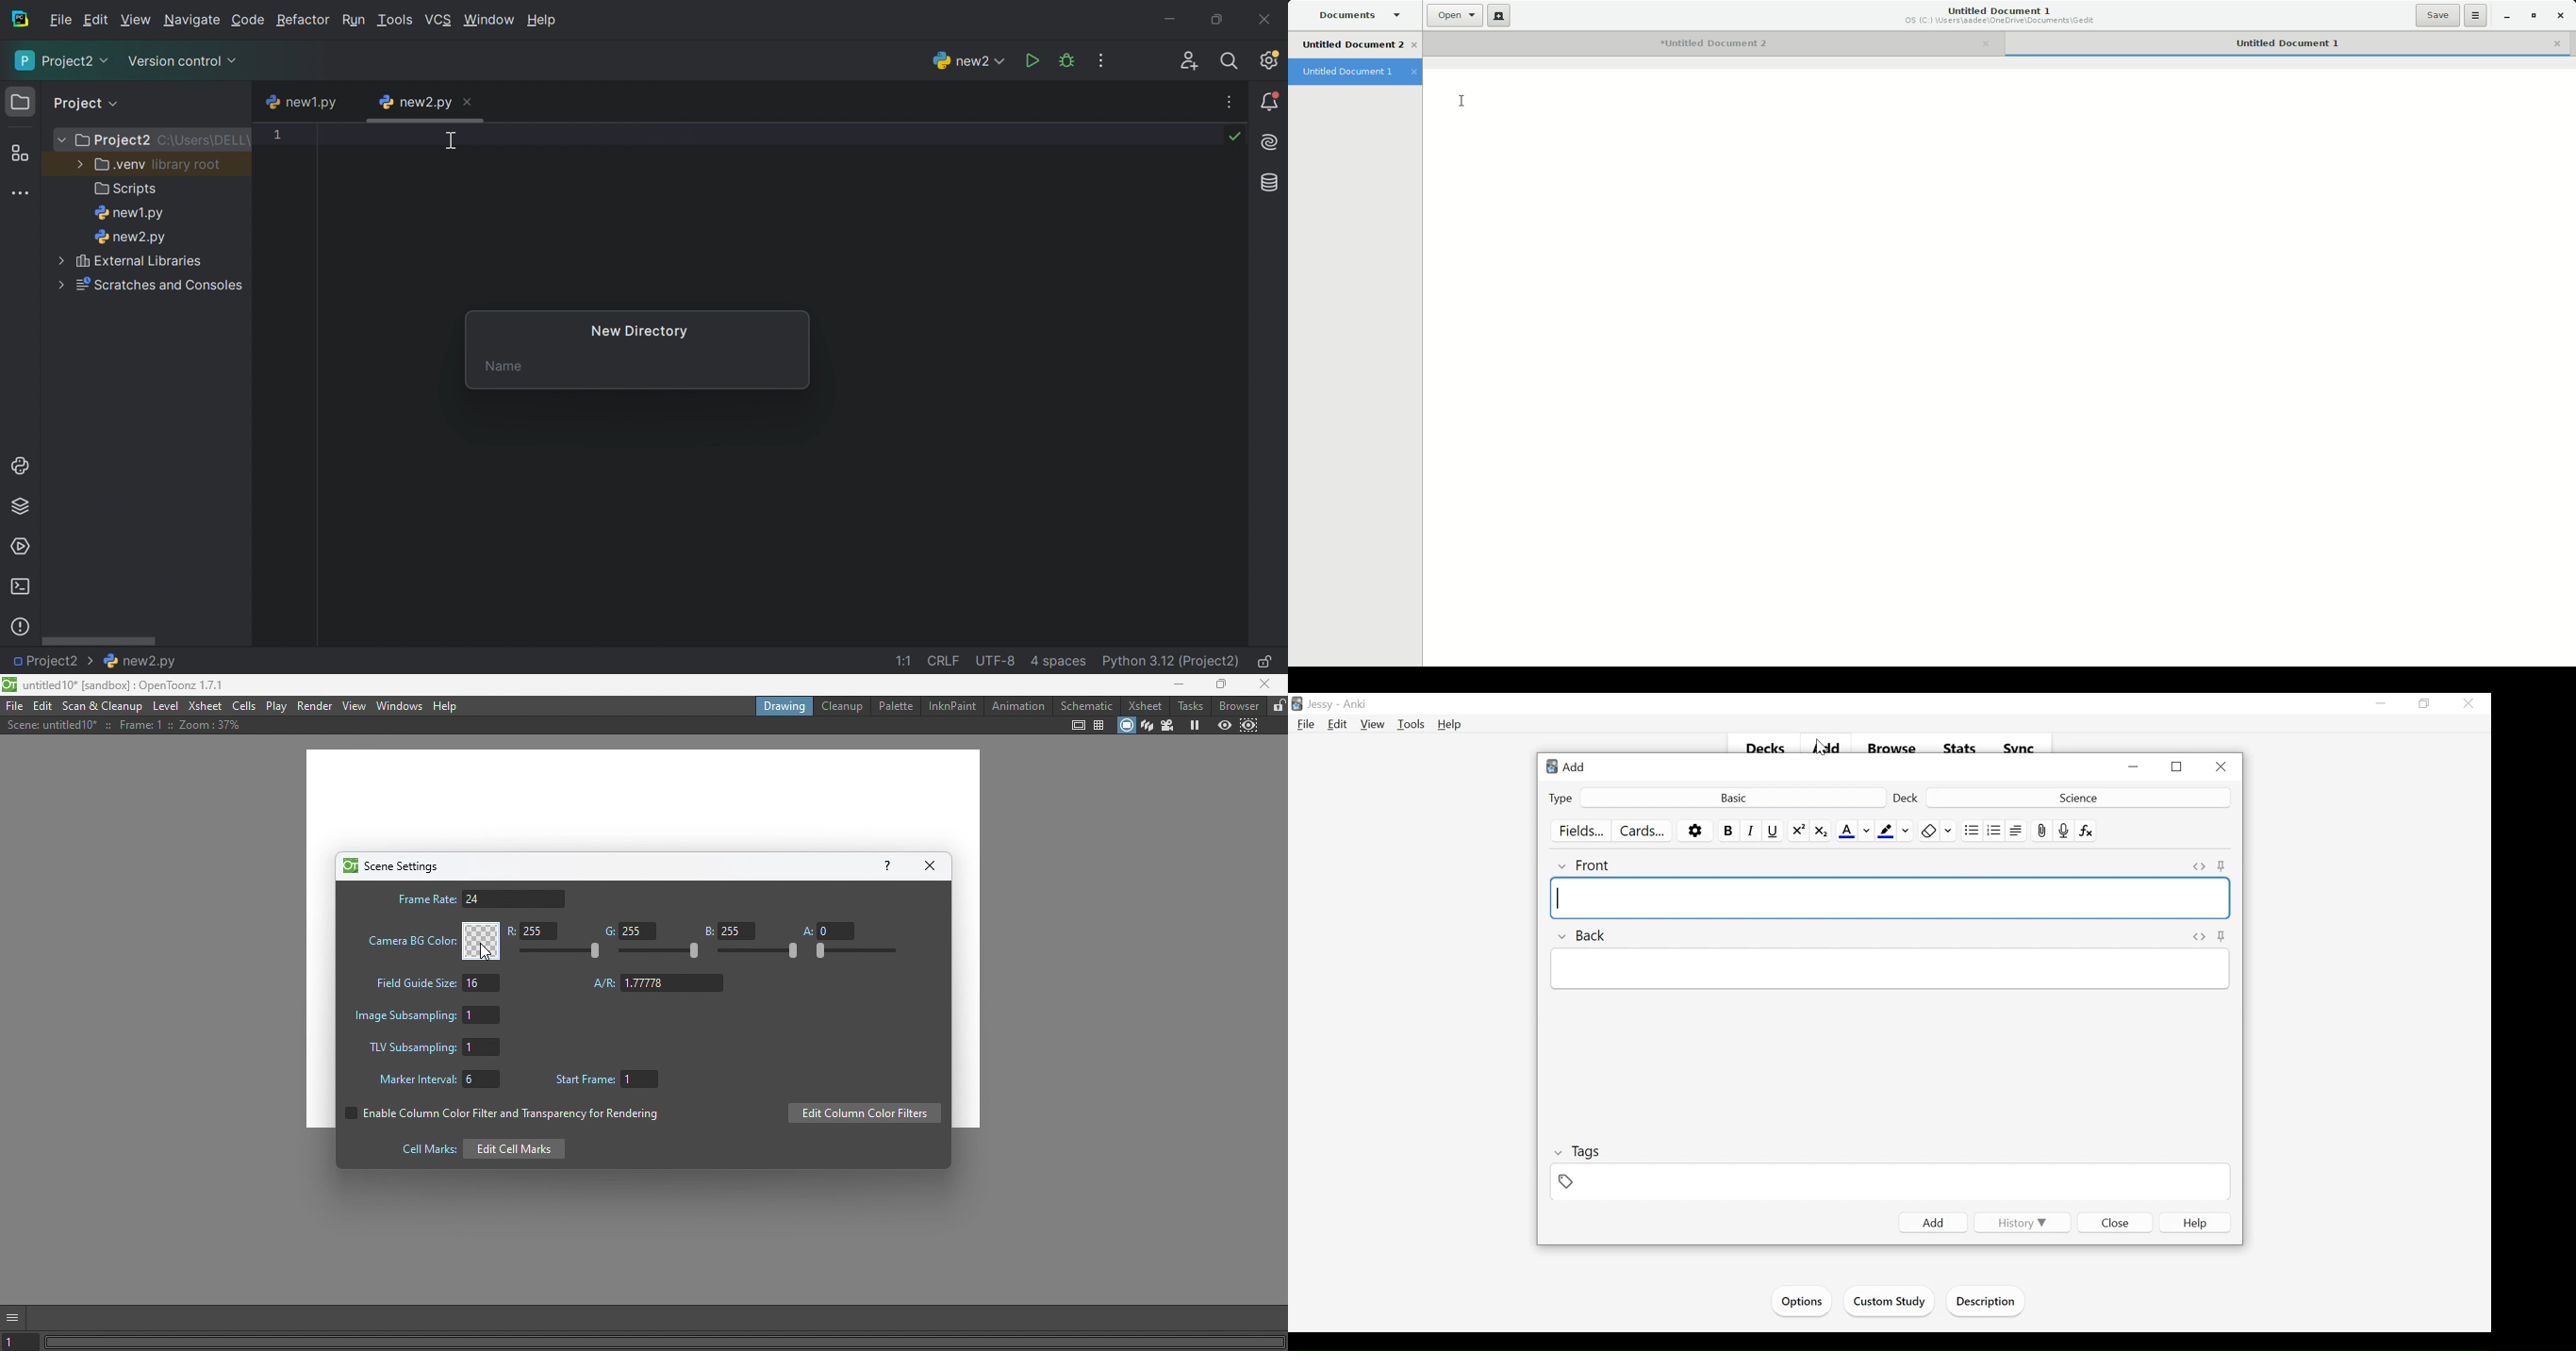 This screenshot has height=1372, width=2576. What do you see at coordinates (61, 287) in the screenshot?
I see `More` at bounding box center [61, 287].